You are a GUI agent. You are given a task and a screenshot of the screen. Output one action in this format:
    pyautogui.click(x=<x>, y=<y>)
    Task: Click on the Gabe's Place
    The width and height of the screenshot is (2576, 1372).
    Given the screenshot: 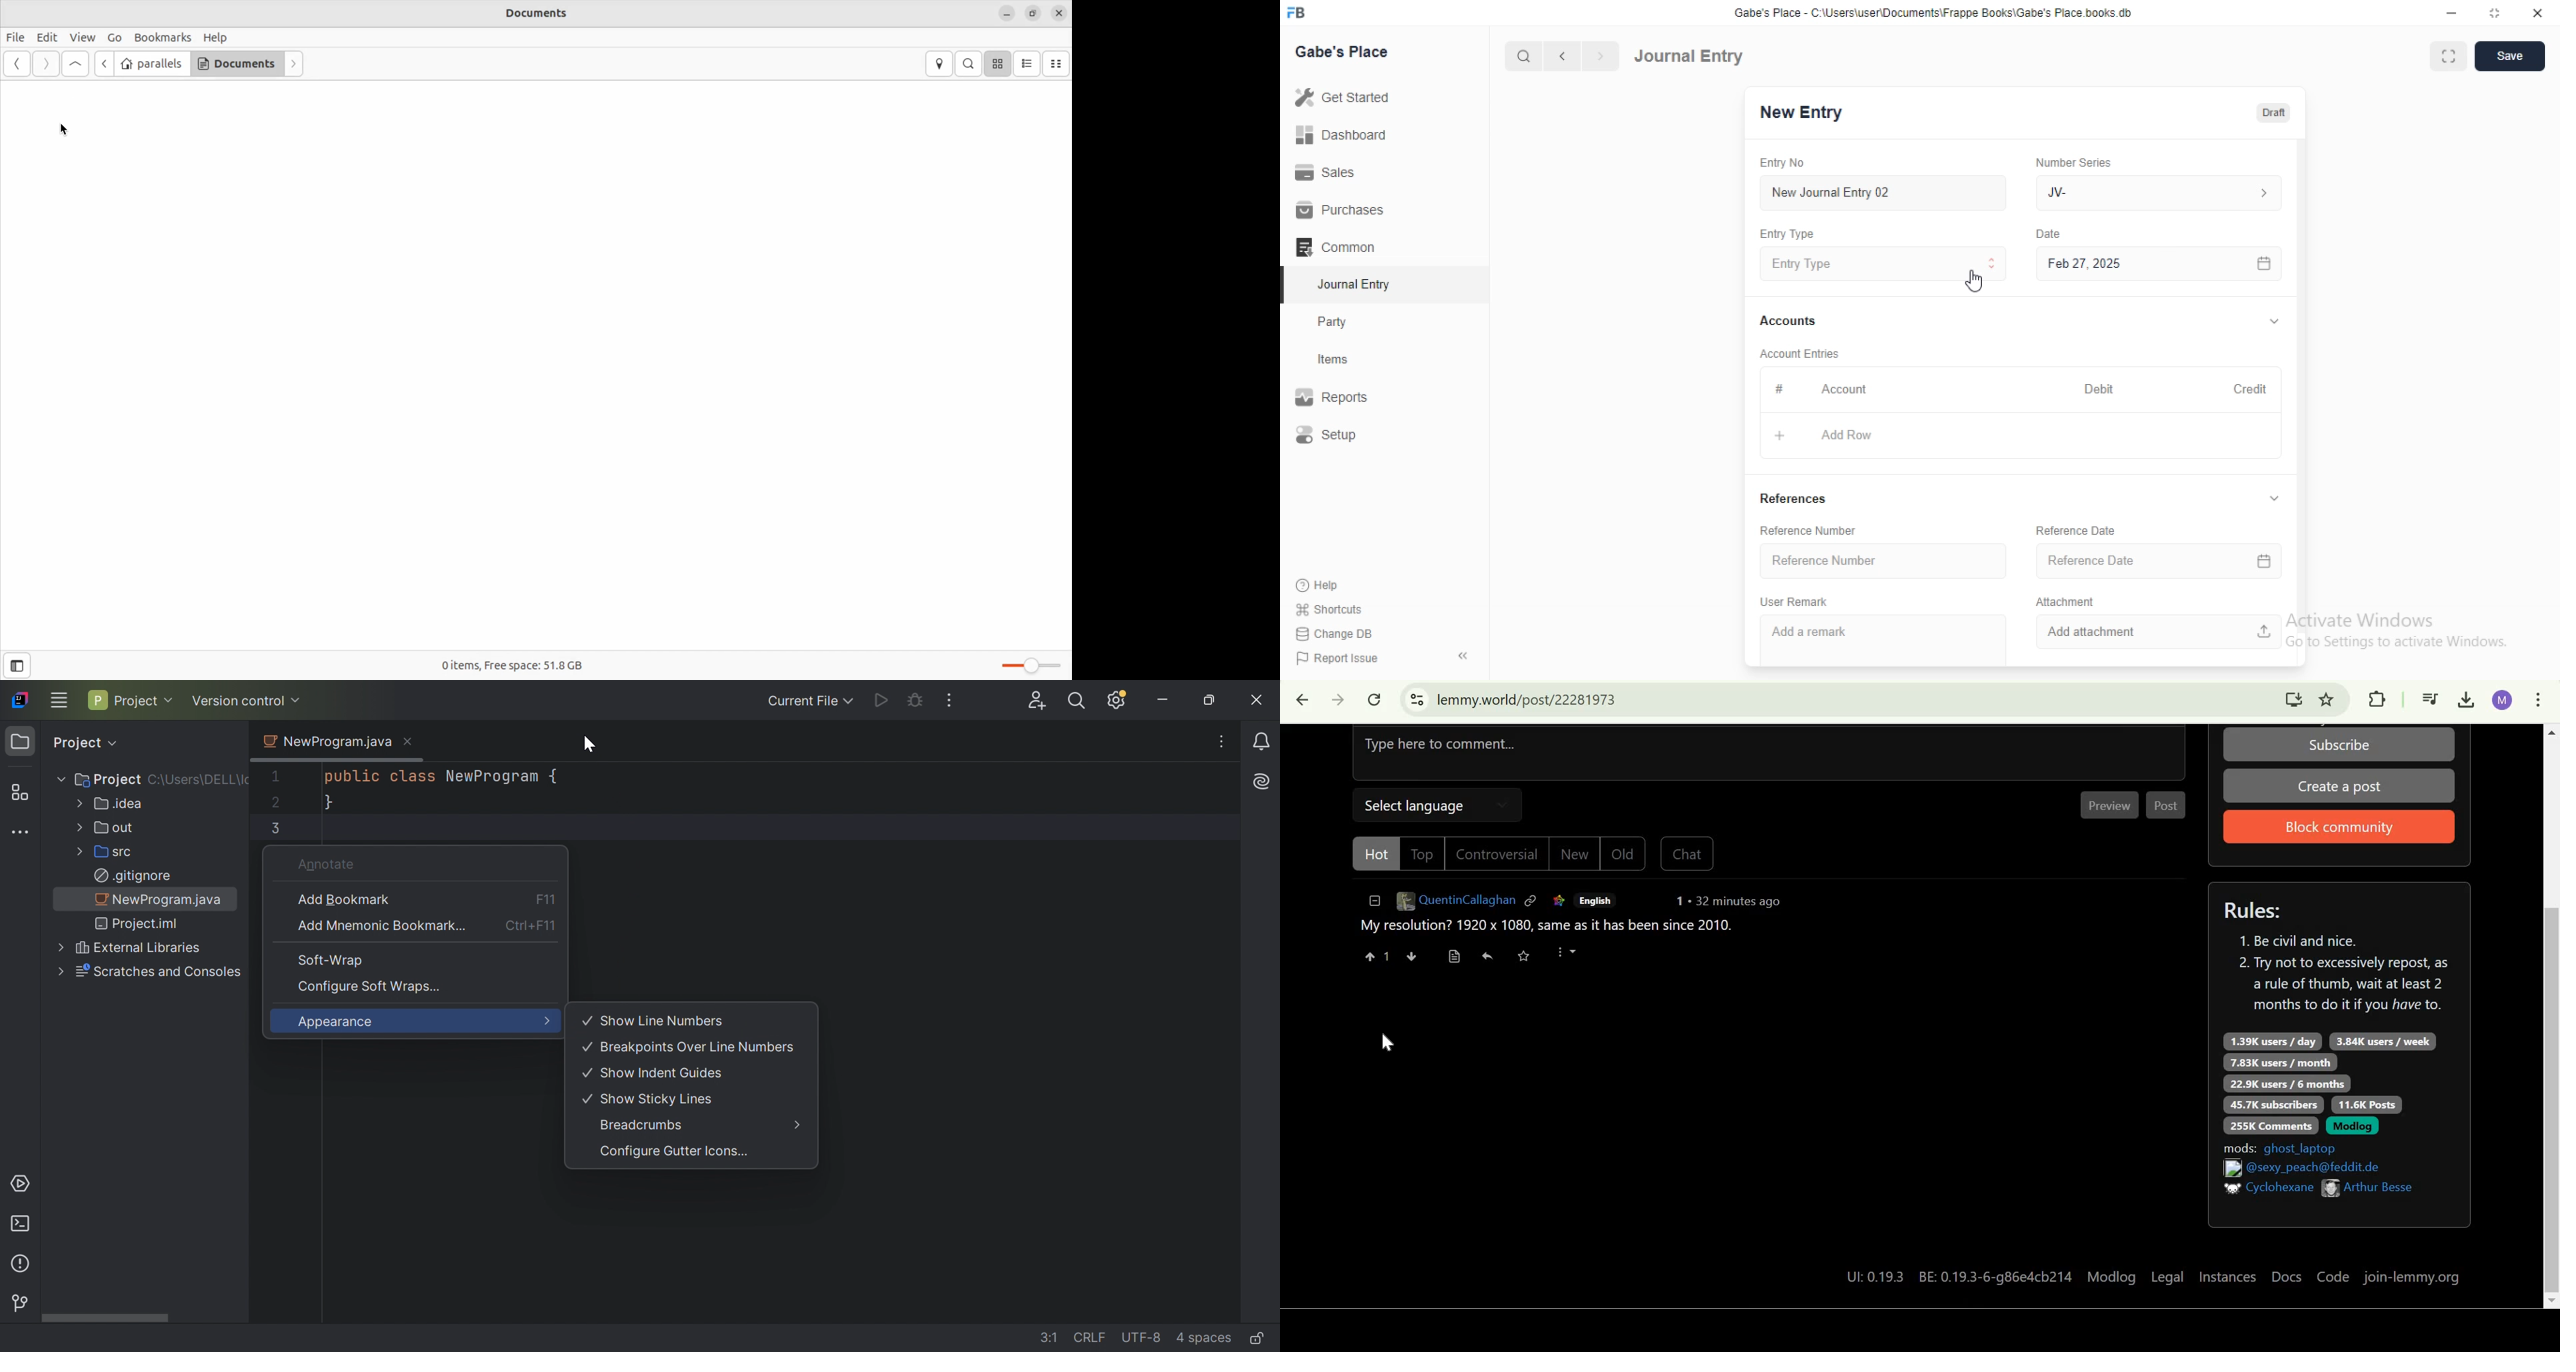 What is the action you would take?
    pyautogui.click(x=1343, y=51)
    